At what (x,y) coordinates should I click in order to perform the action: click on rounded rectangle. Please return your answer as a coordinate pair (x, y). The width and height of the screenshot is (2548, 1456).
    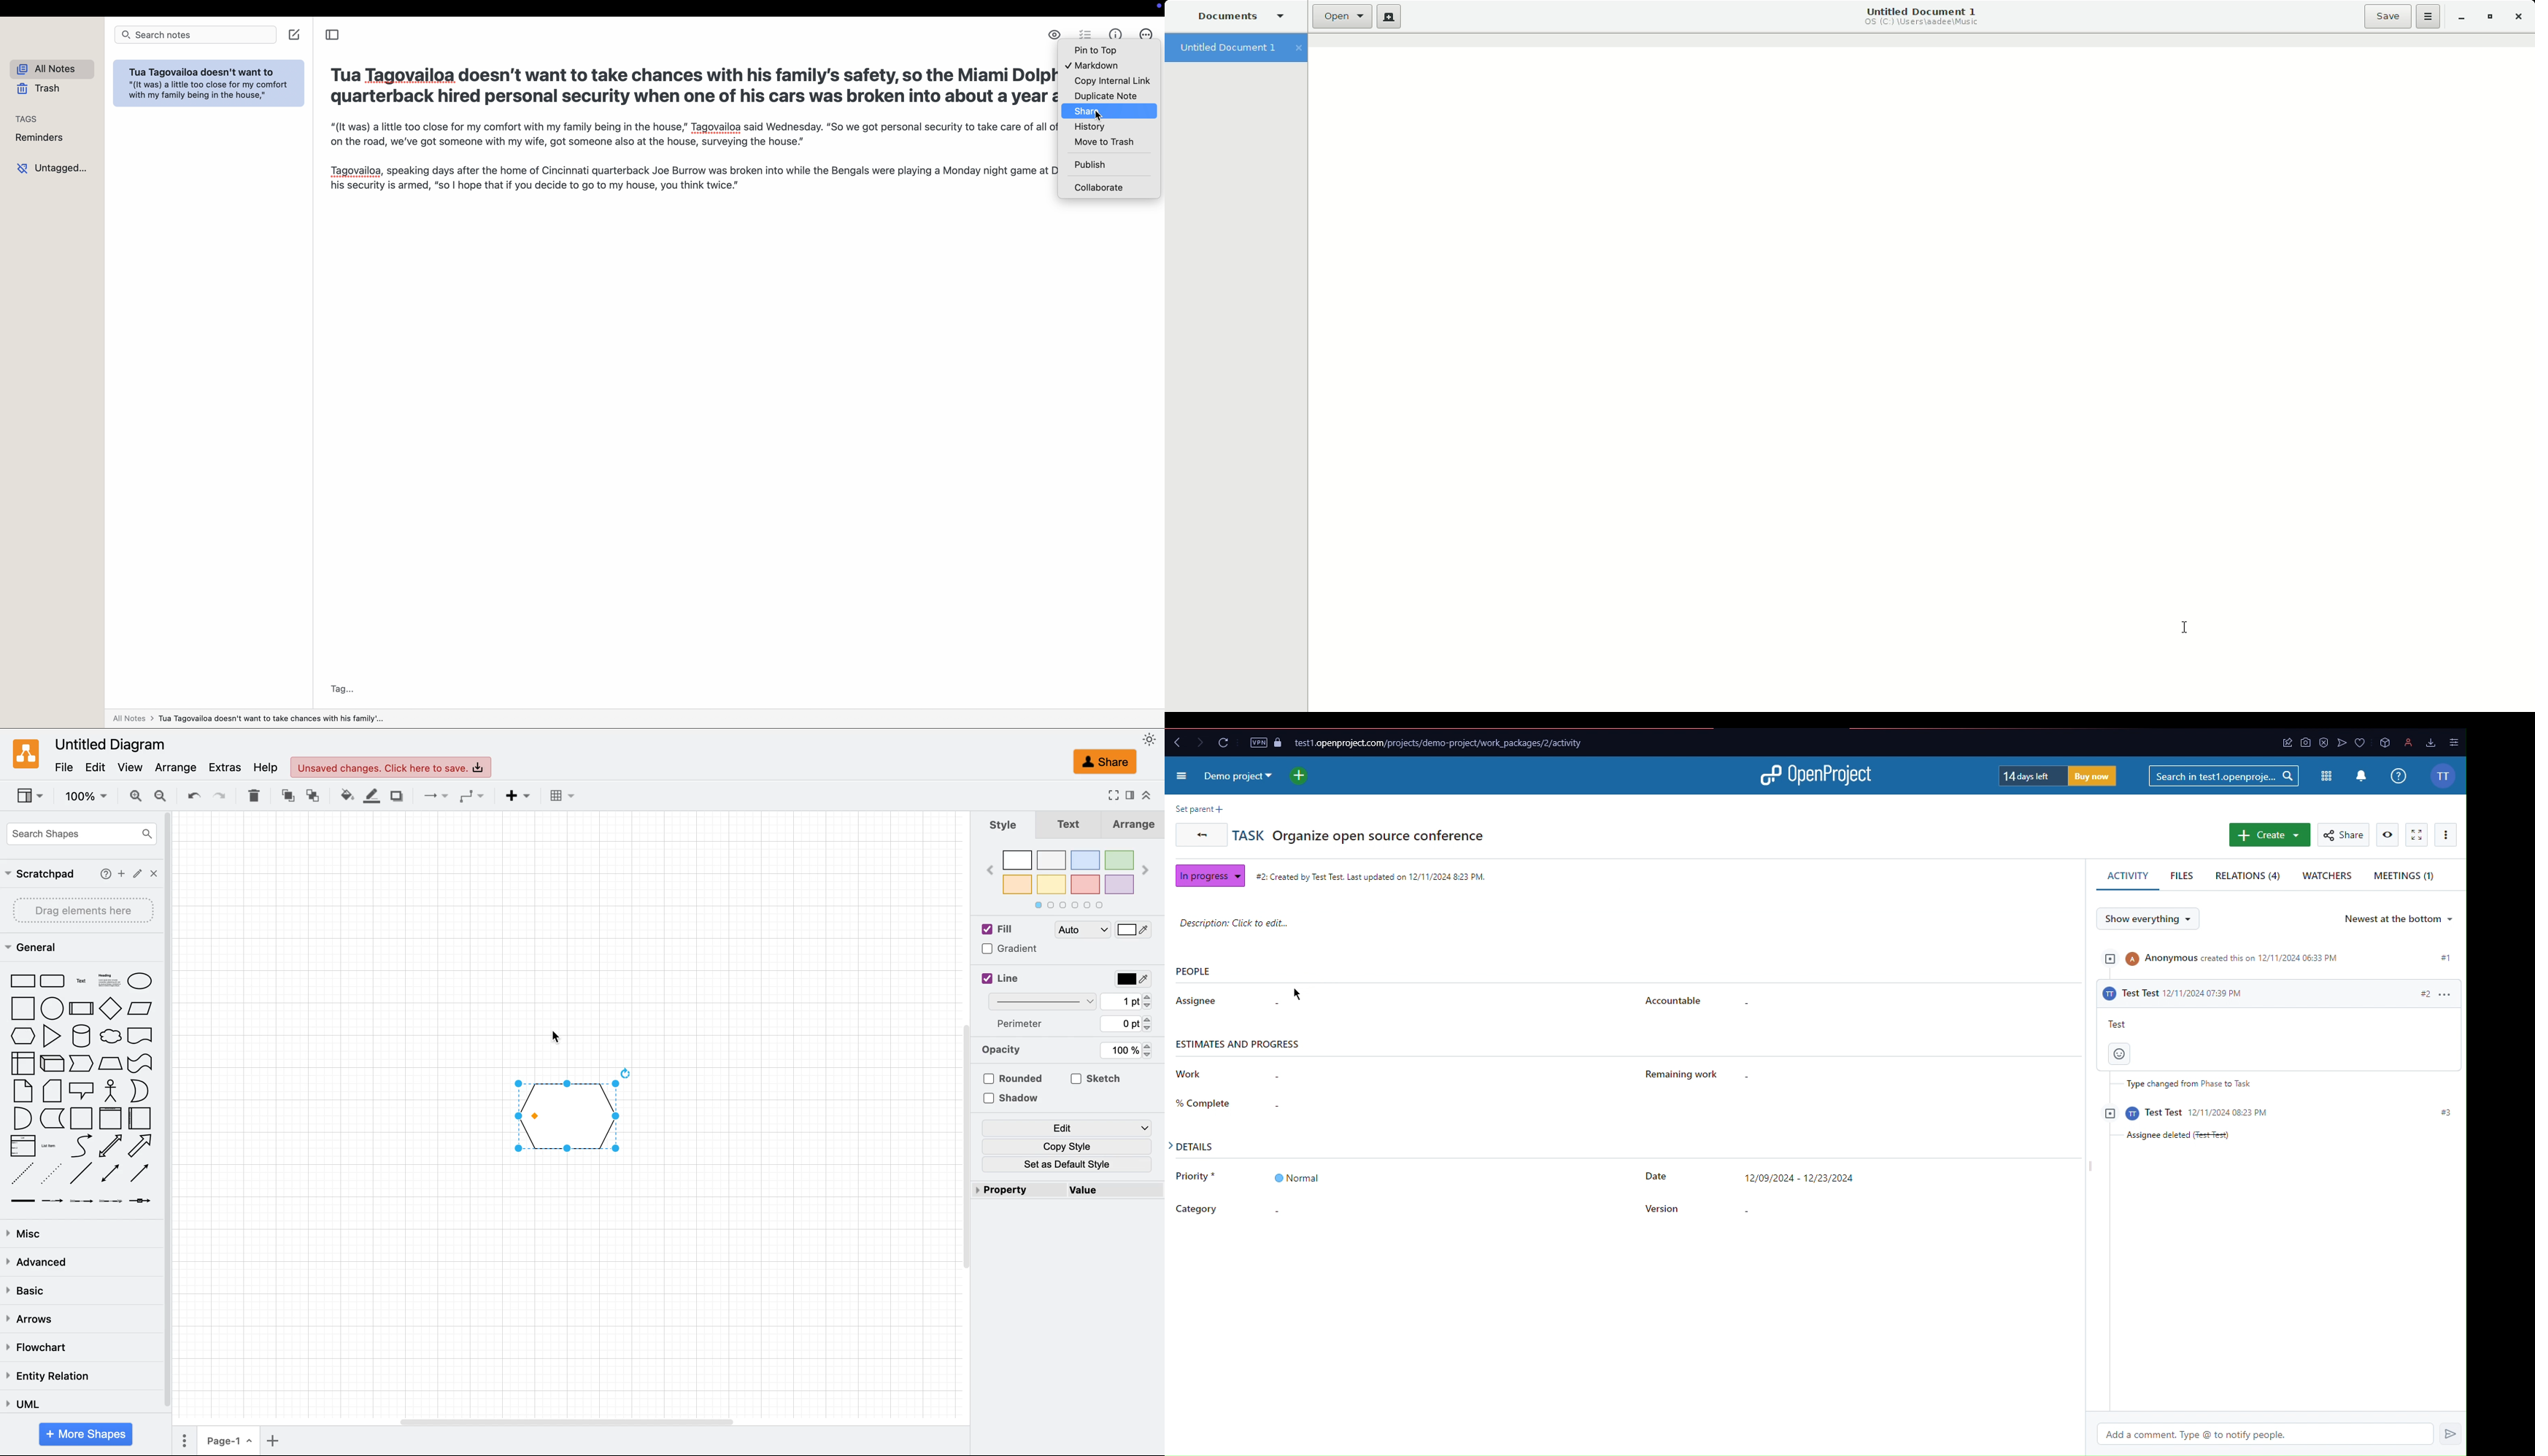
    Looking at the image, I should click on (52, 981).